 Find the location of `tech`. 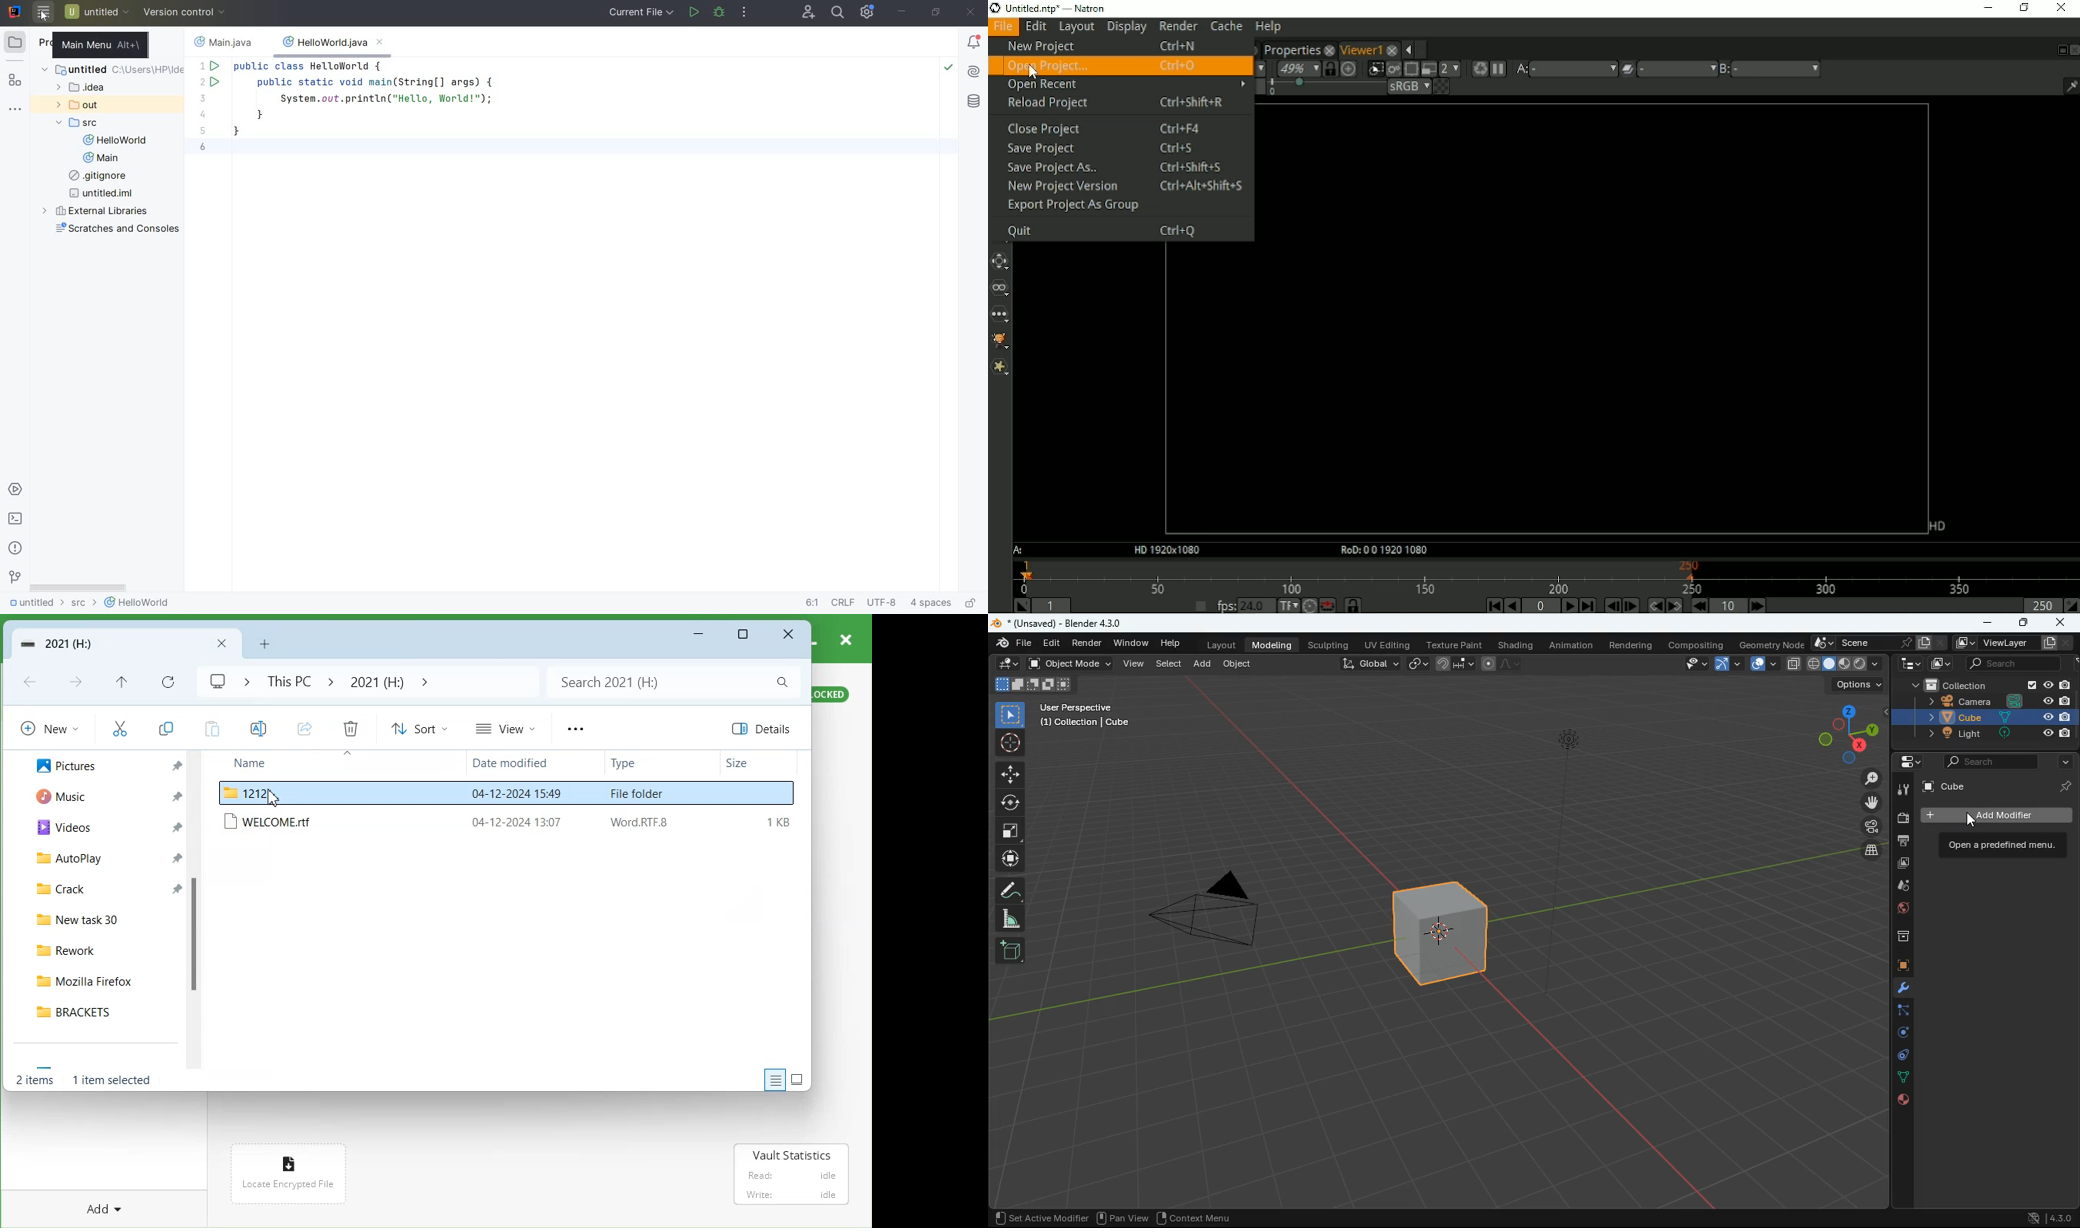

tech is located at coordinates (1908, 664).